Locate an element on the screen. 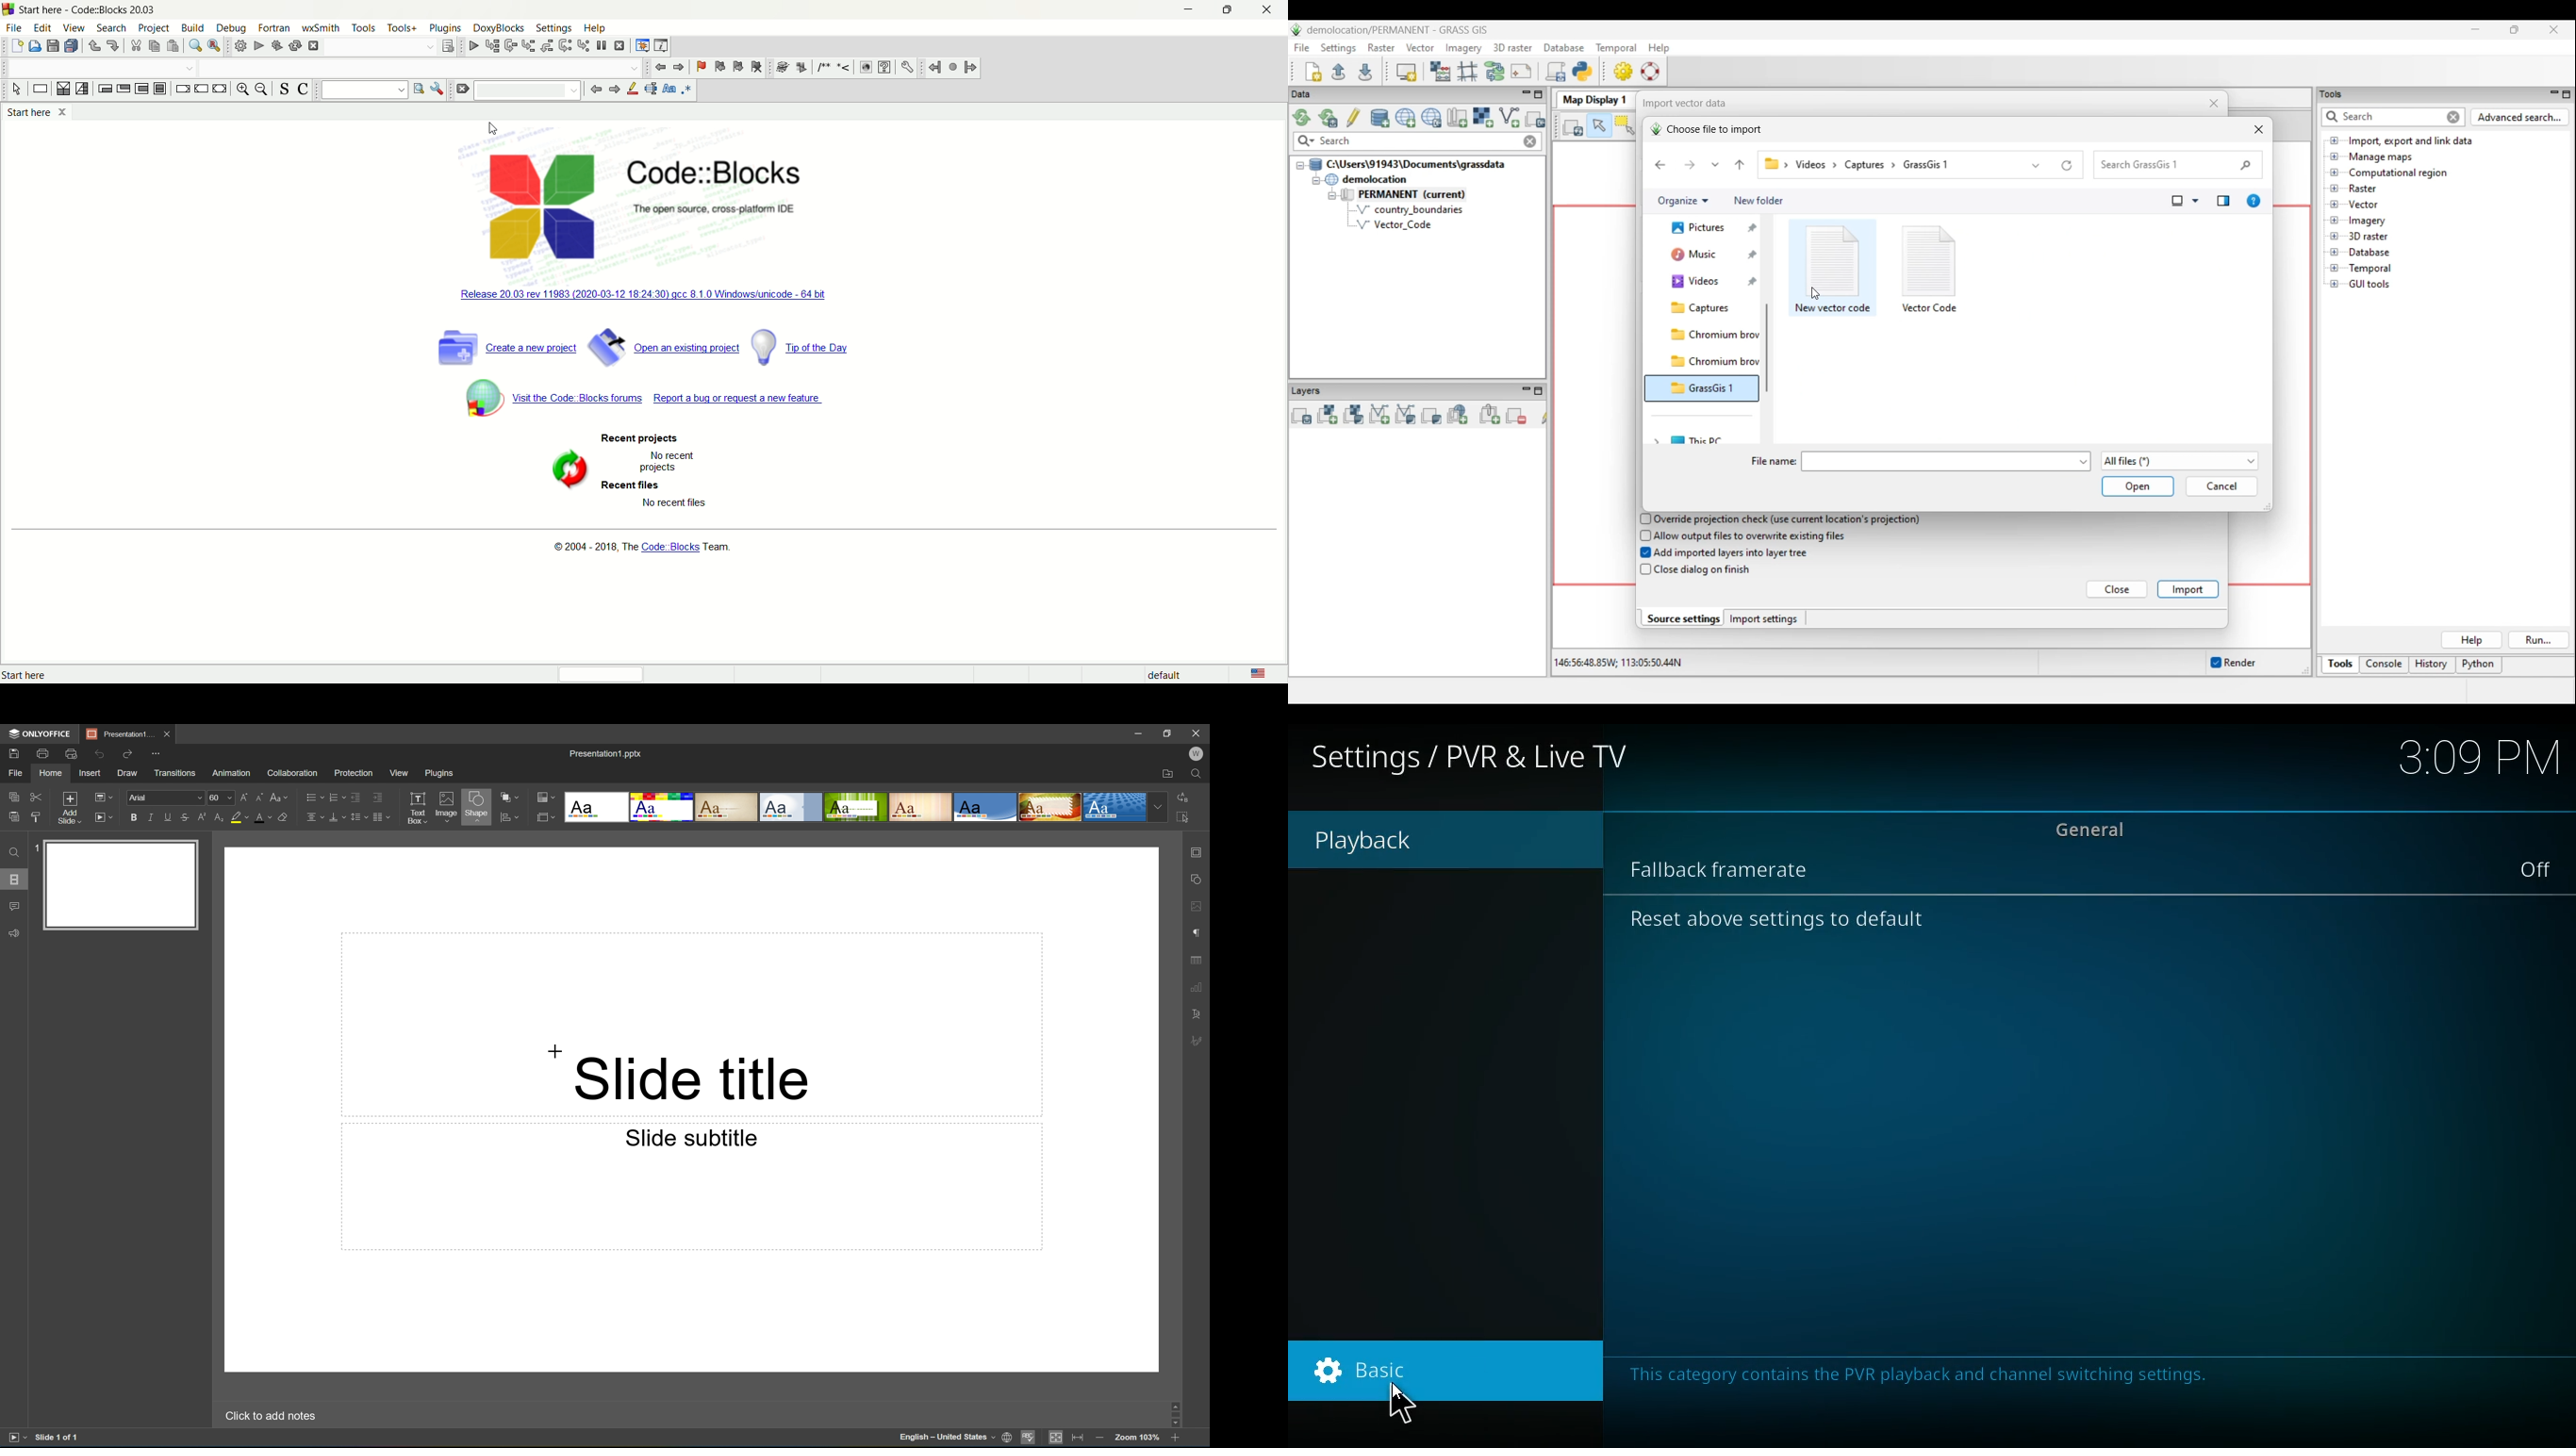 The height and width of the screenshot is (1456, 2576). Customize quick access toolbar is located at coordinates (154, 753).